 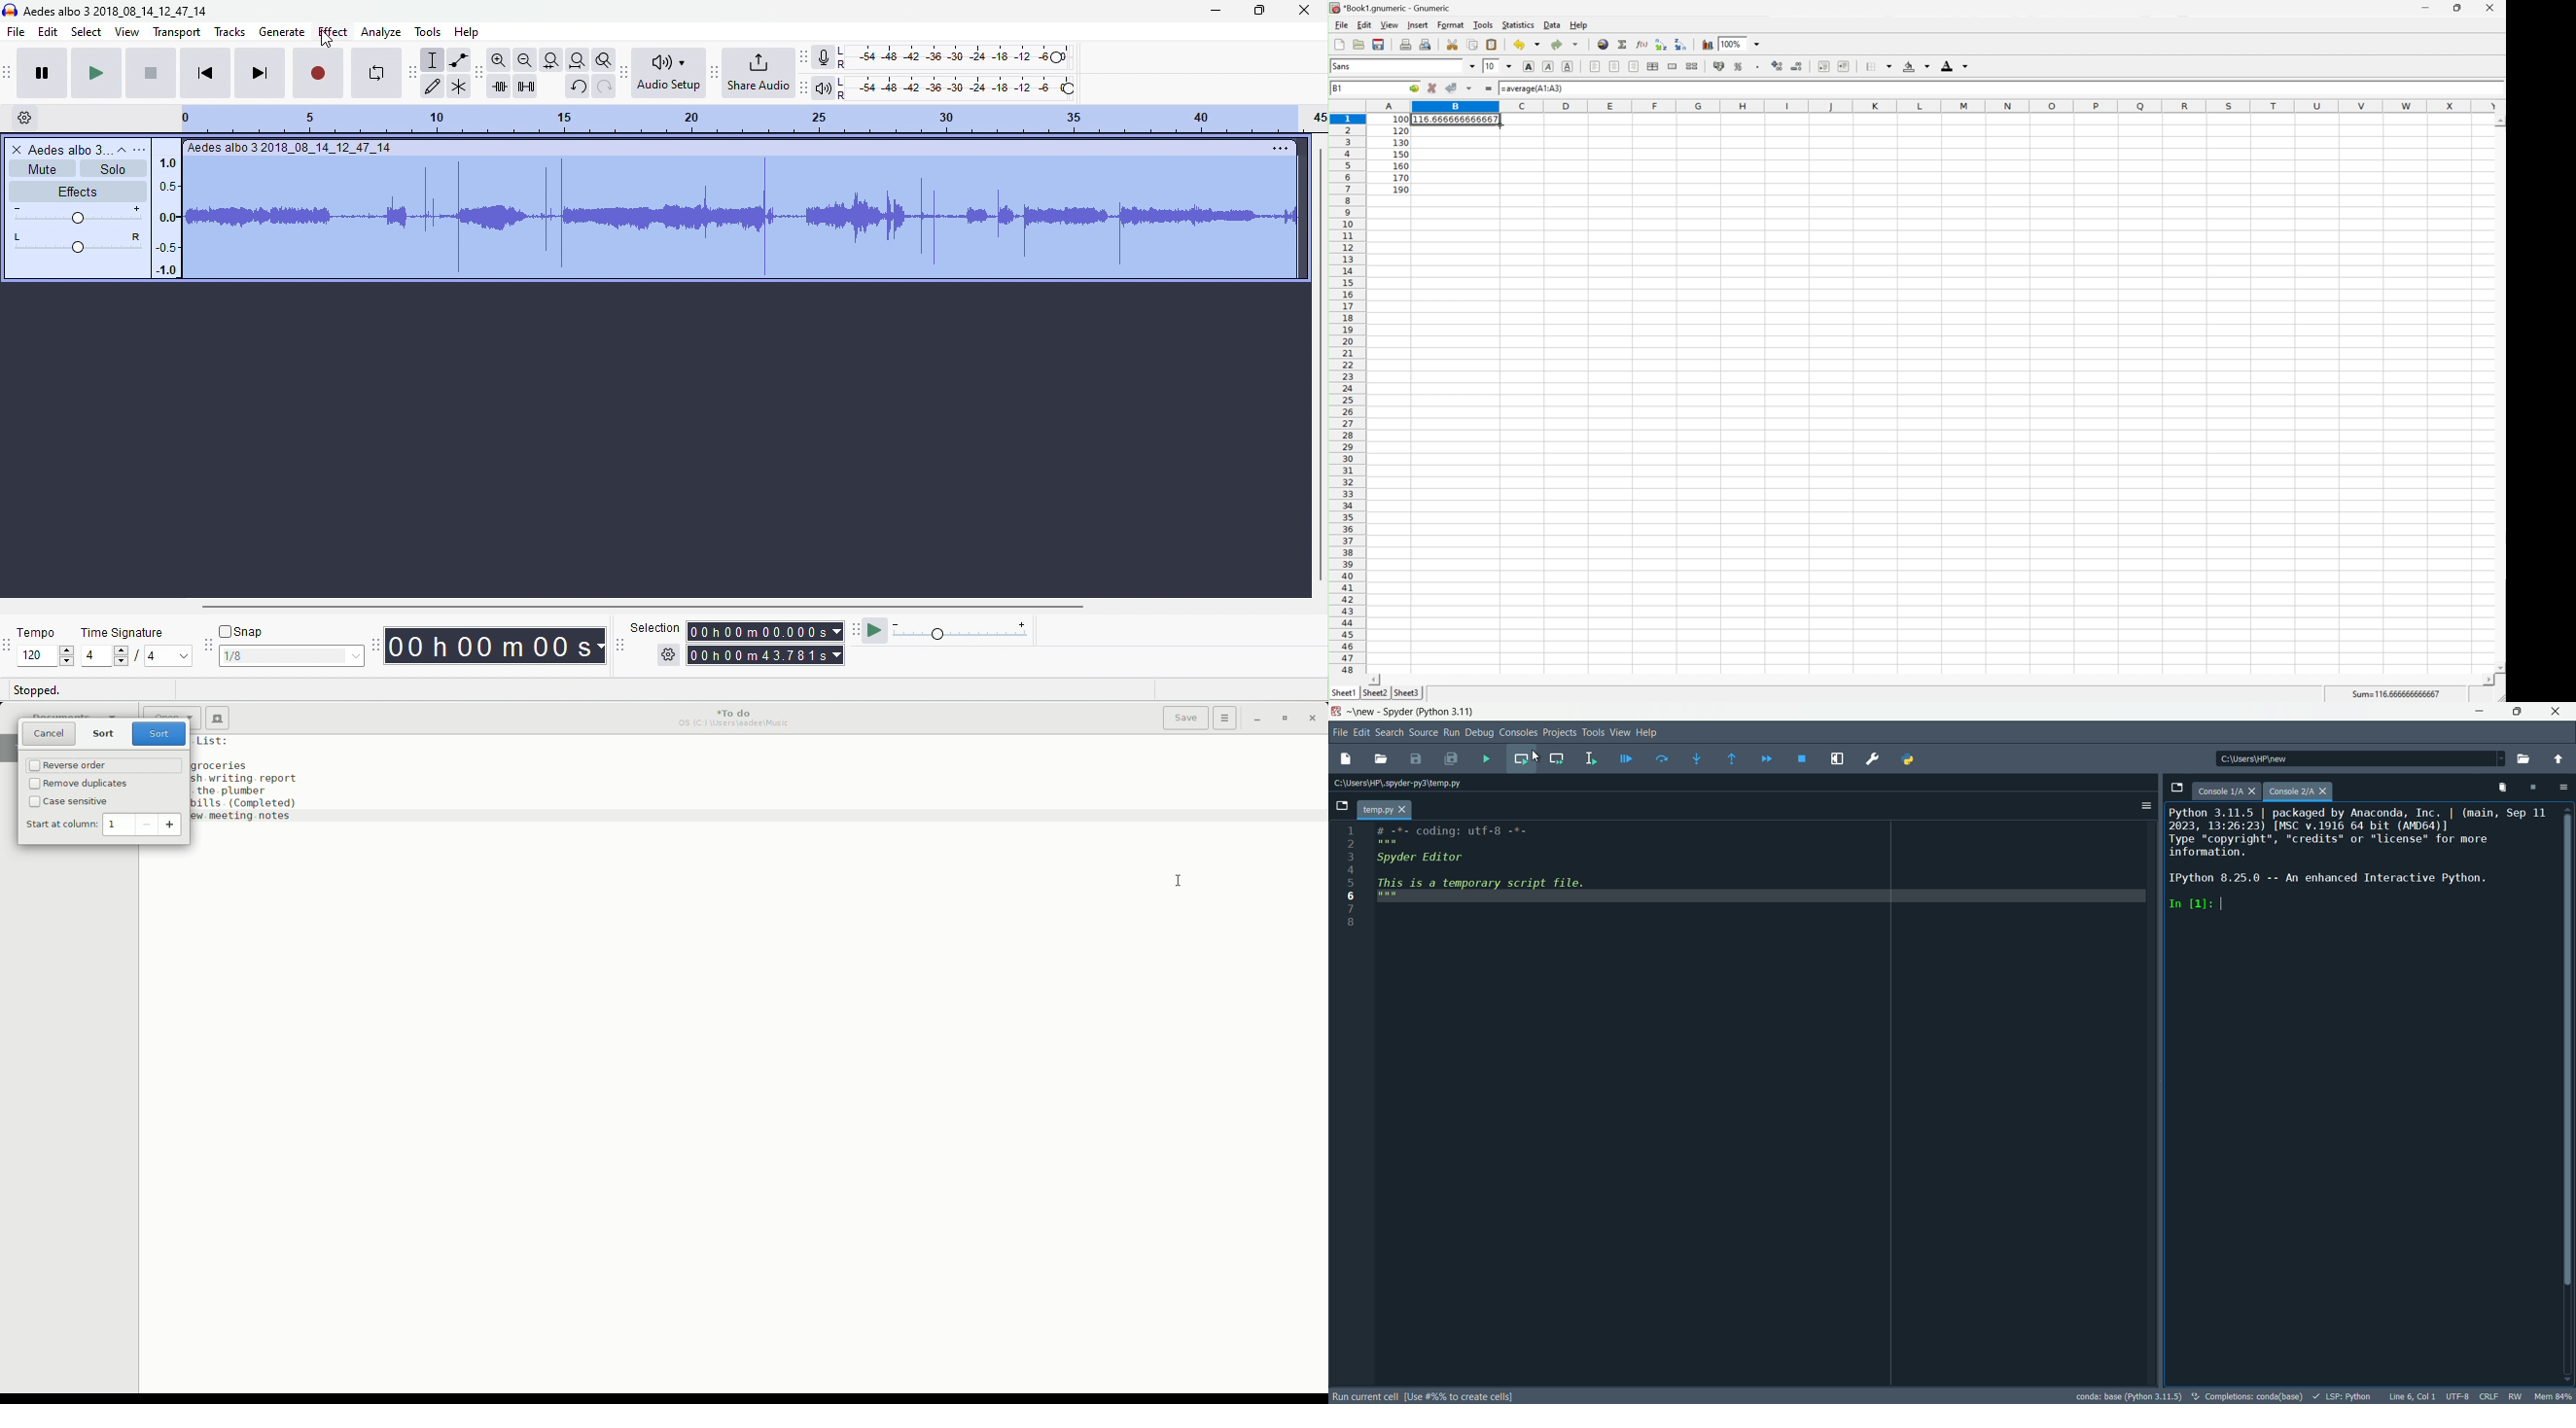 What do you see at coordinates (2499, 121) in the screenshot?
I see `Scroll Up` at bounding box center [2499, 121].